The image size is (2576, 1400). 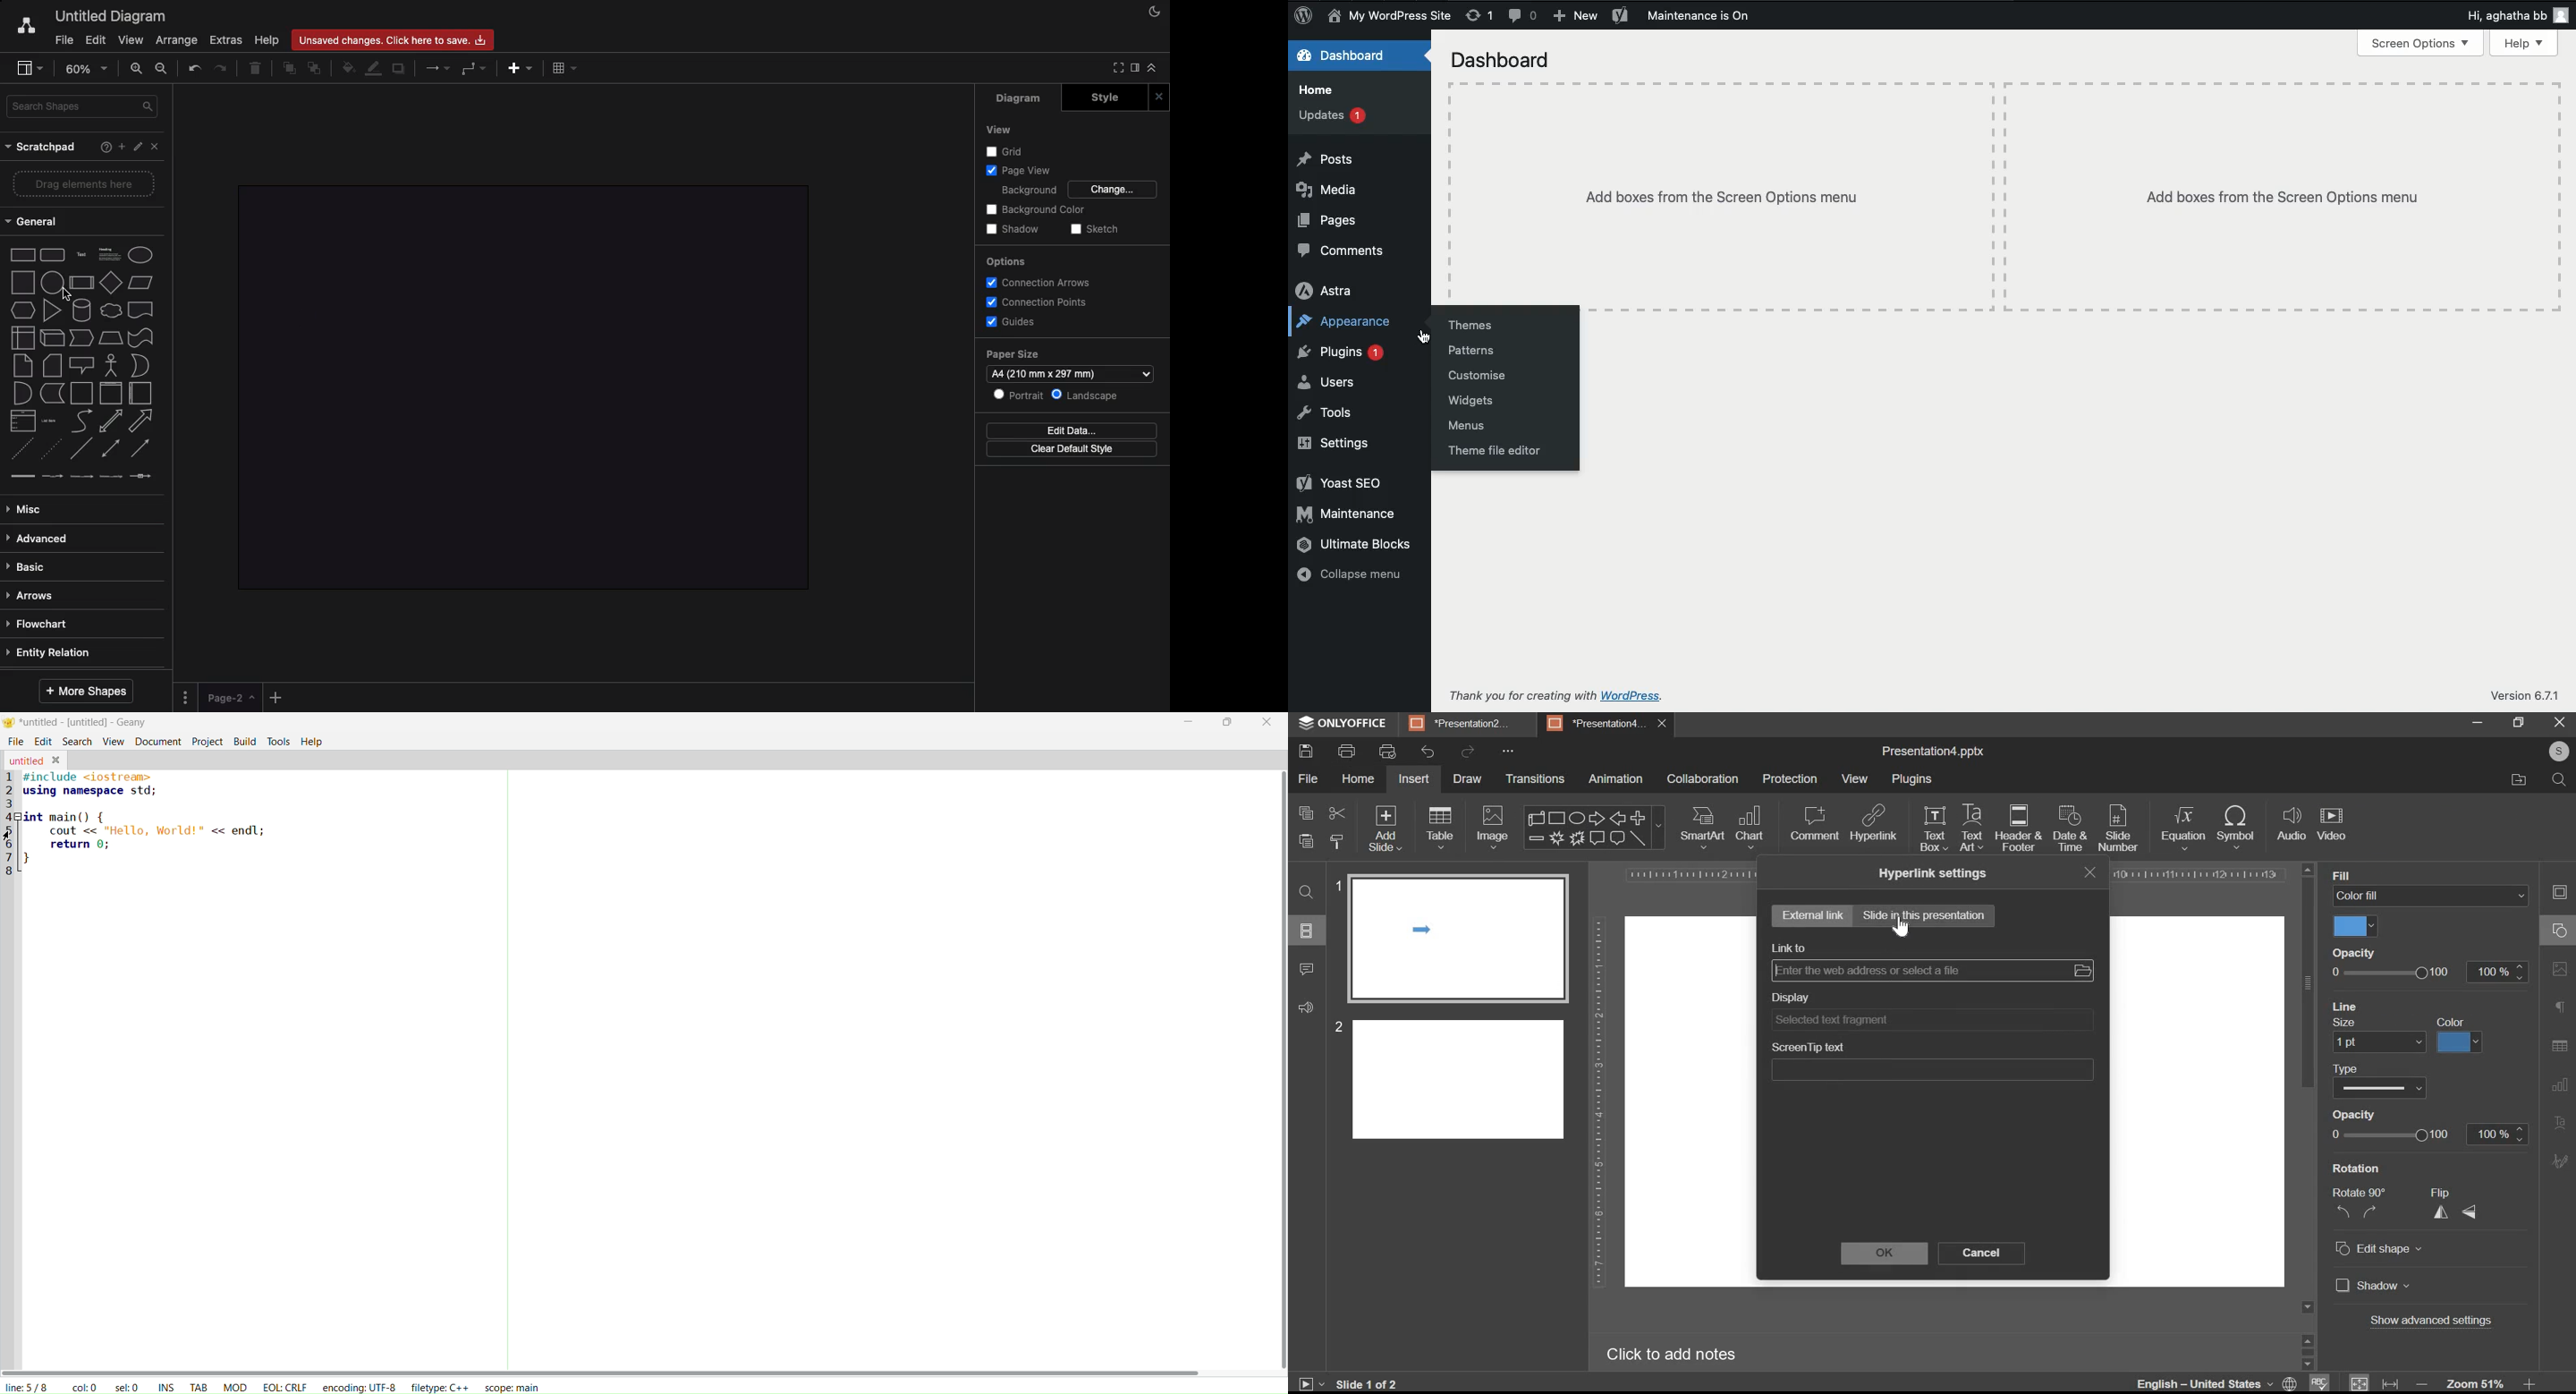 What do you see at coordinates (1749, 828) in the screenshot?
I see `chart` at bounding box center [1749, 828].